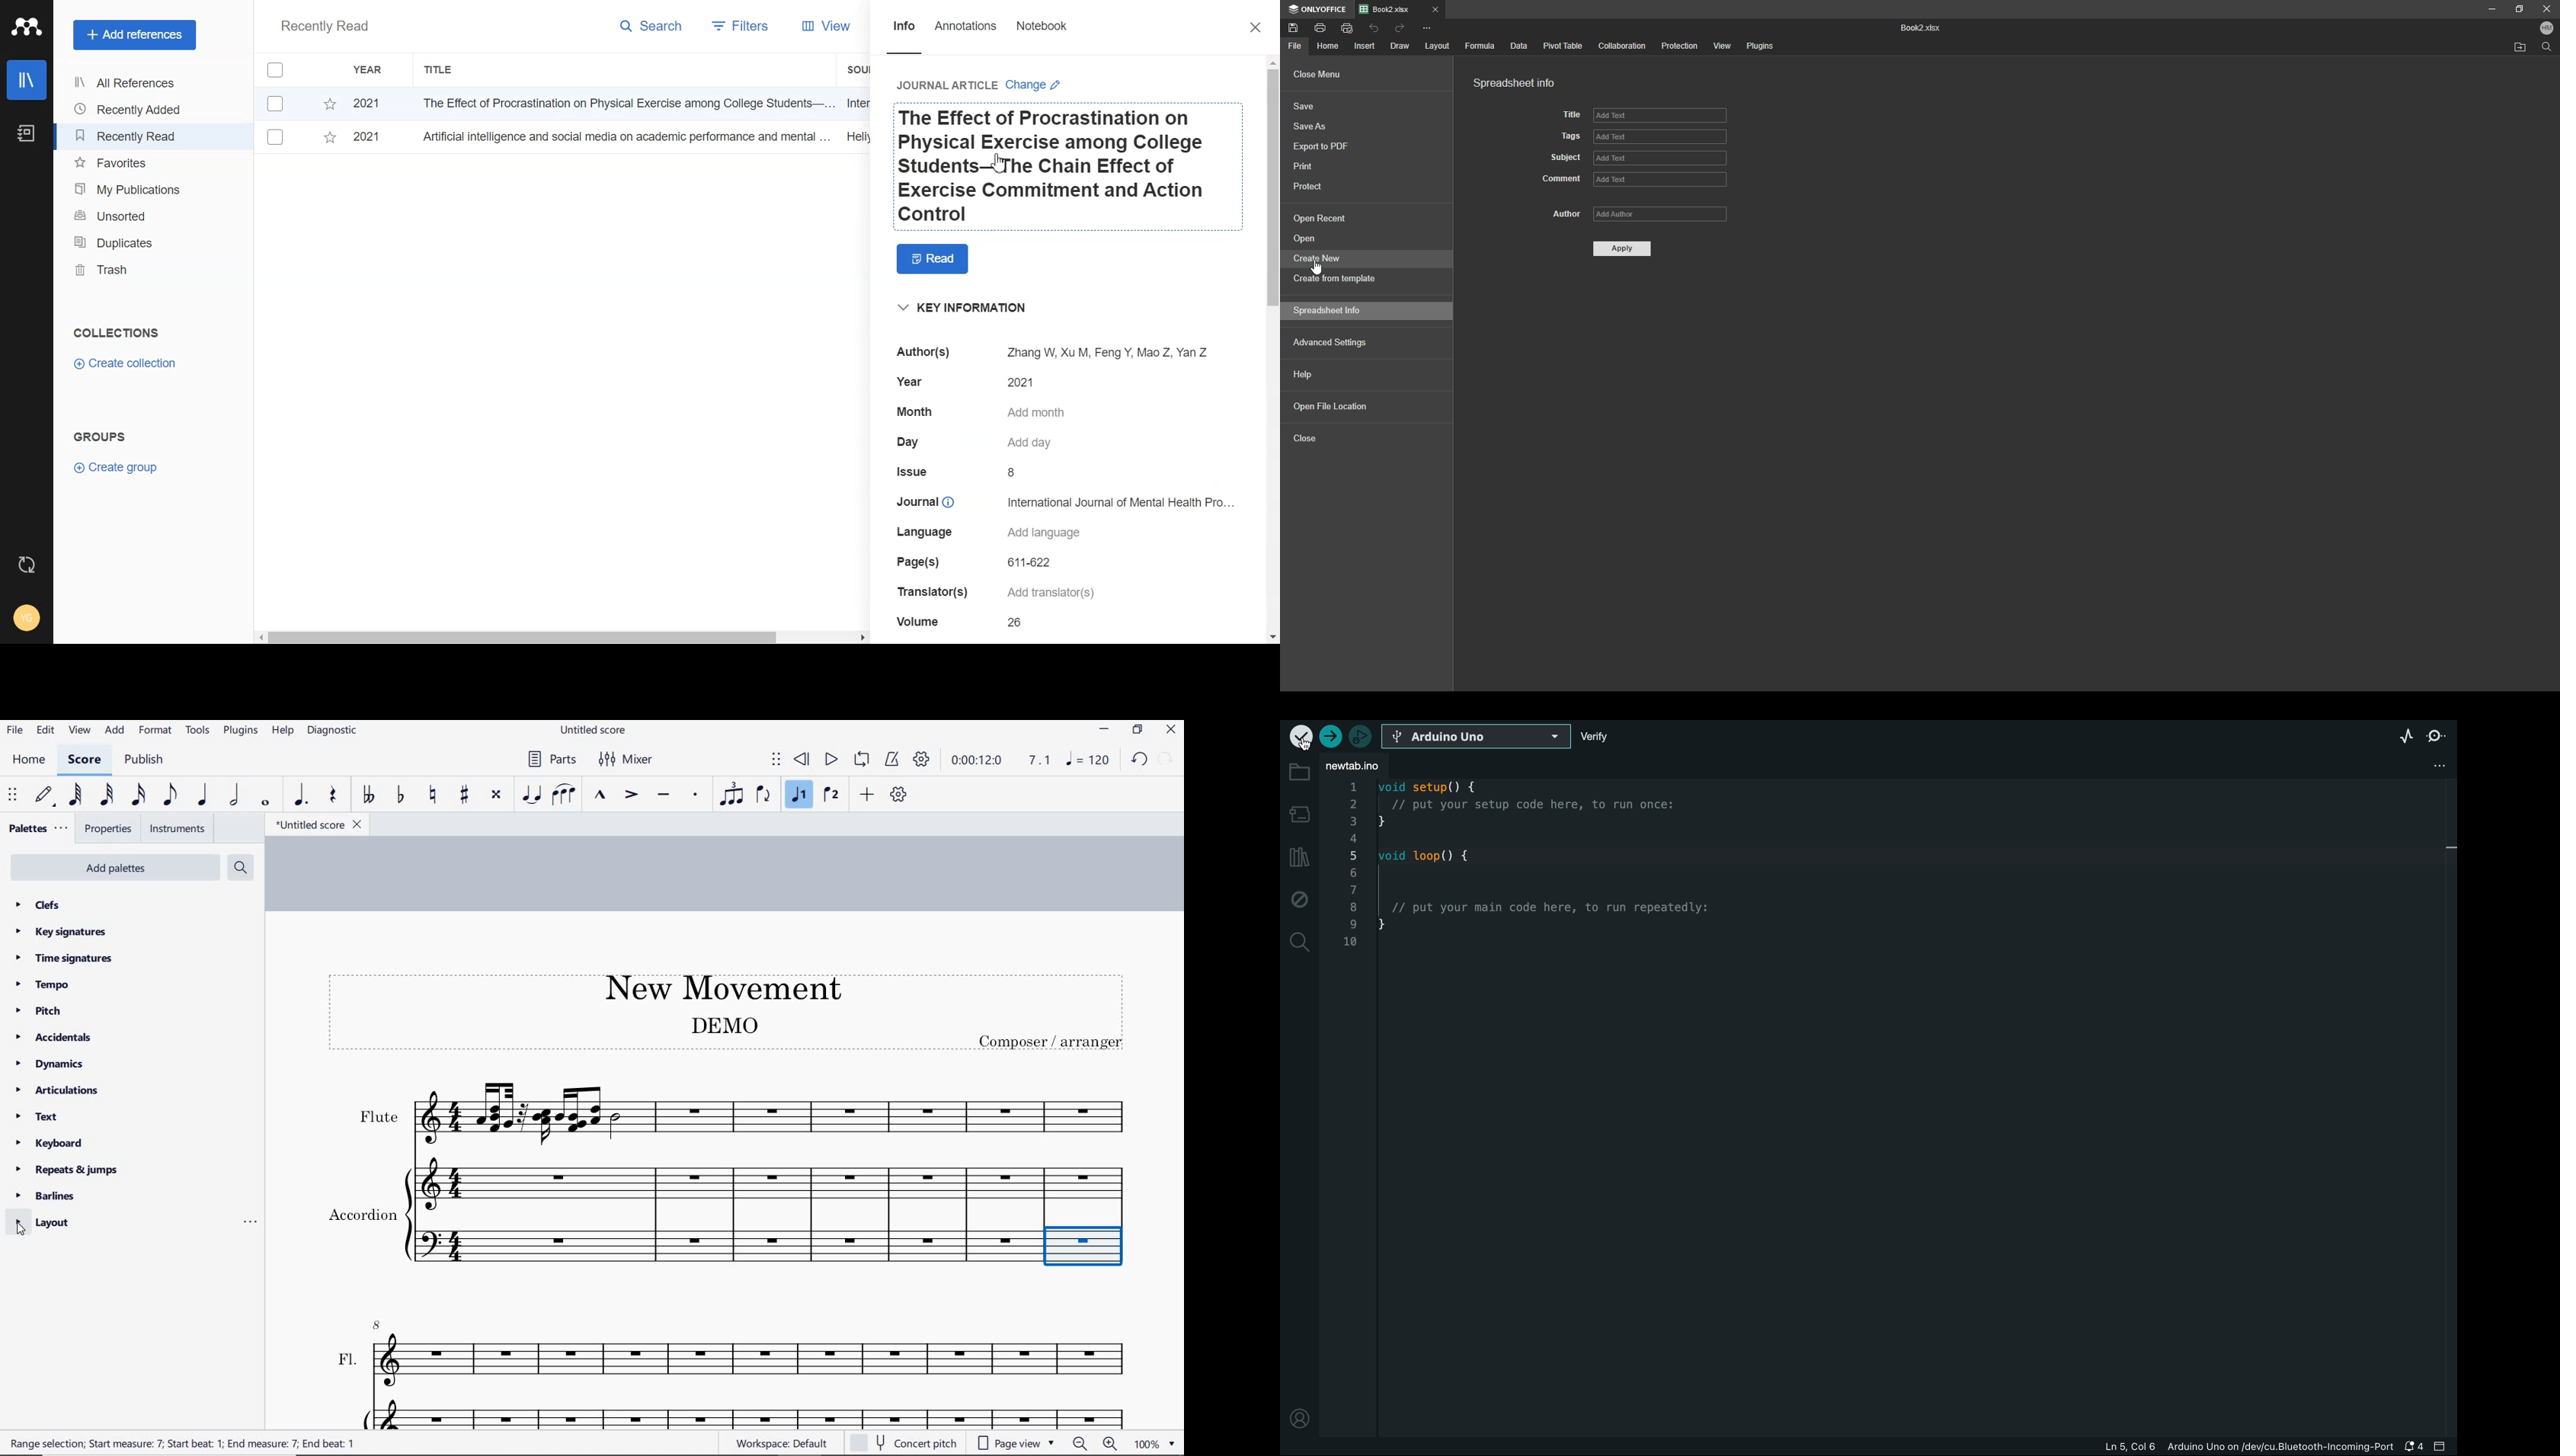 The height and width of the screenshot is (1456, 2576). Describe the element at coordinates (239, 868) in the screenshot. I see `search palettes` at that location.